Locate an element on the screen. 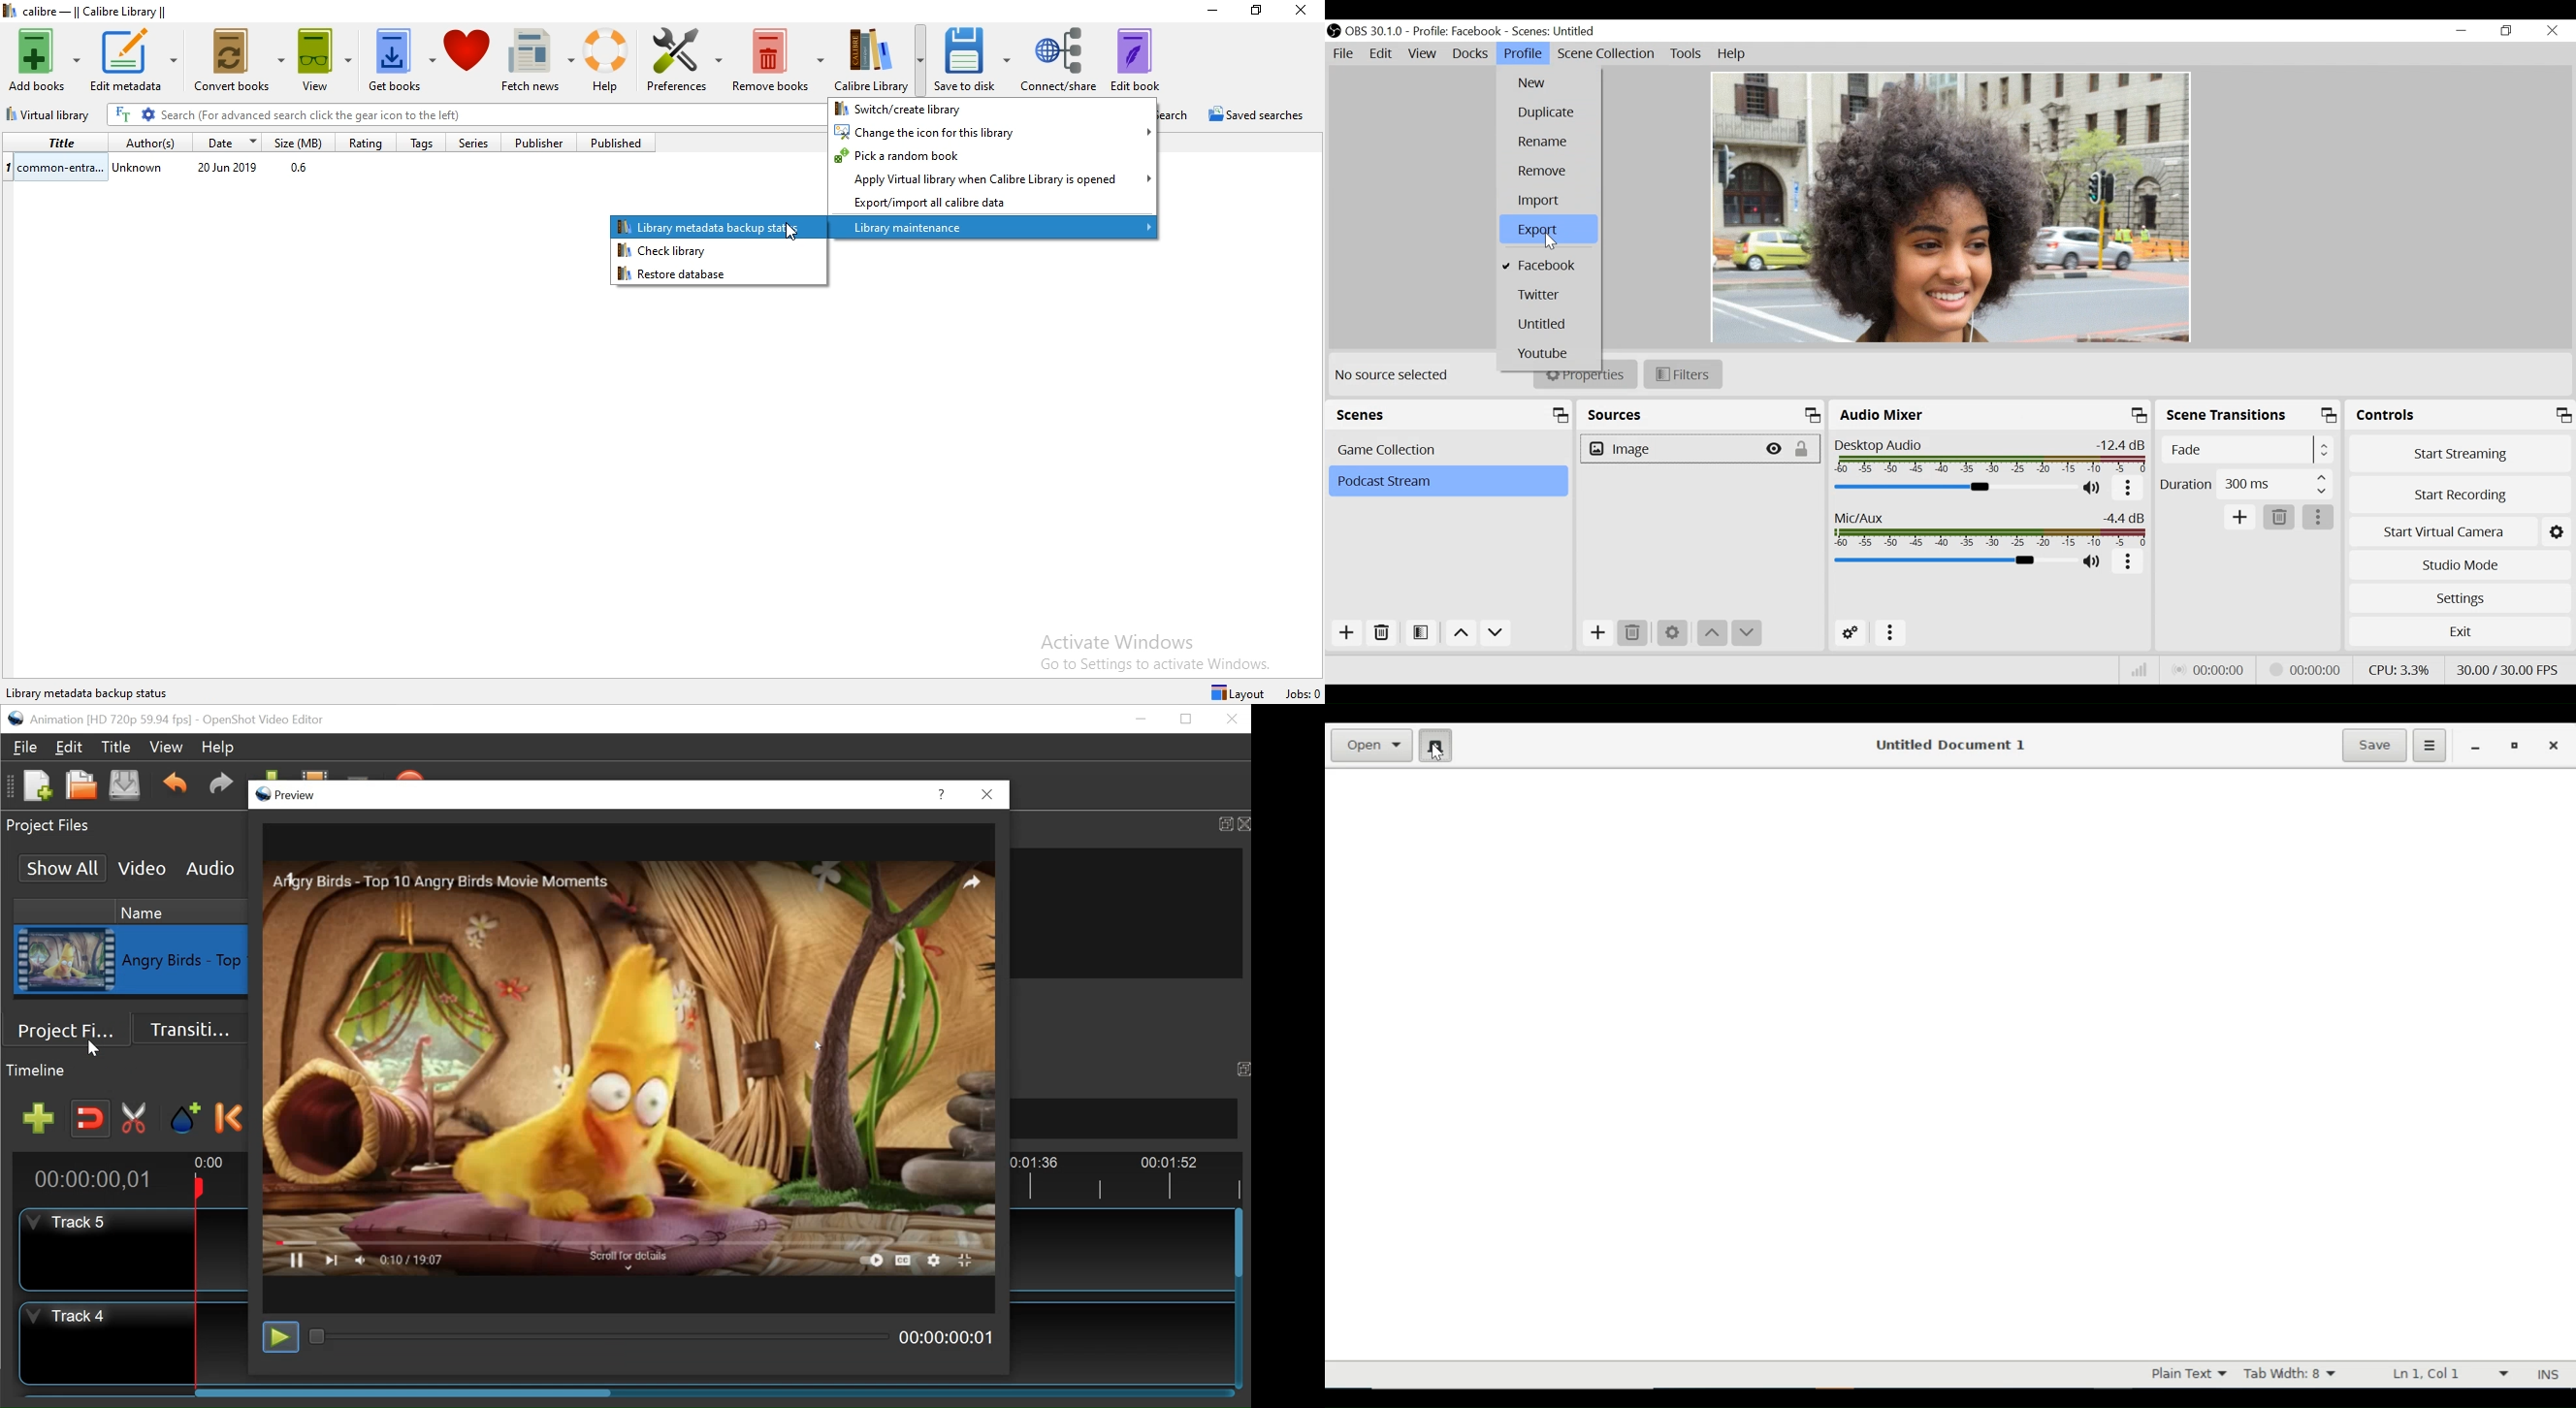 The height and width of the screenshot is (1428, 2576). More options is located at coordinates (2129, 563).